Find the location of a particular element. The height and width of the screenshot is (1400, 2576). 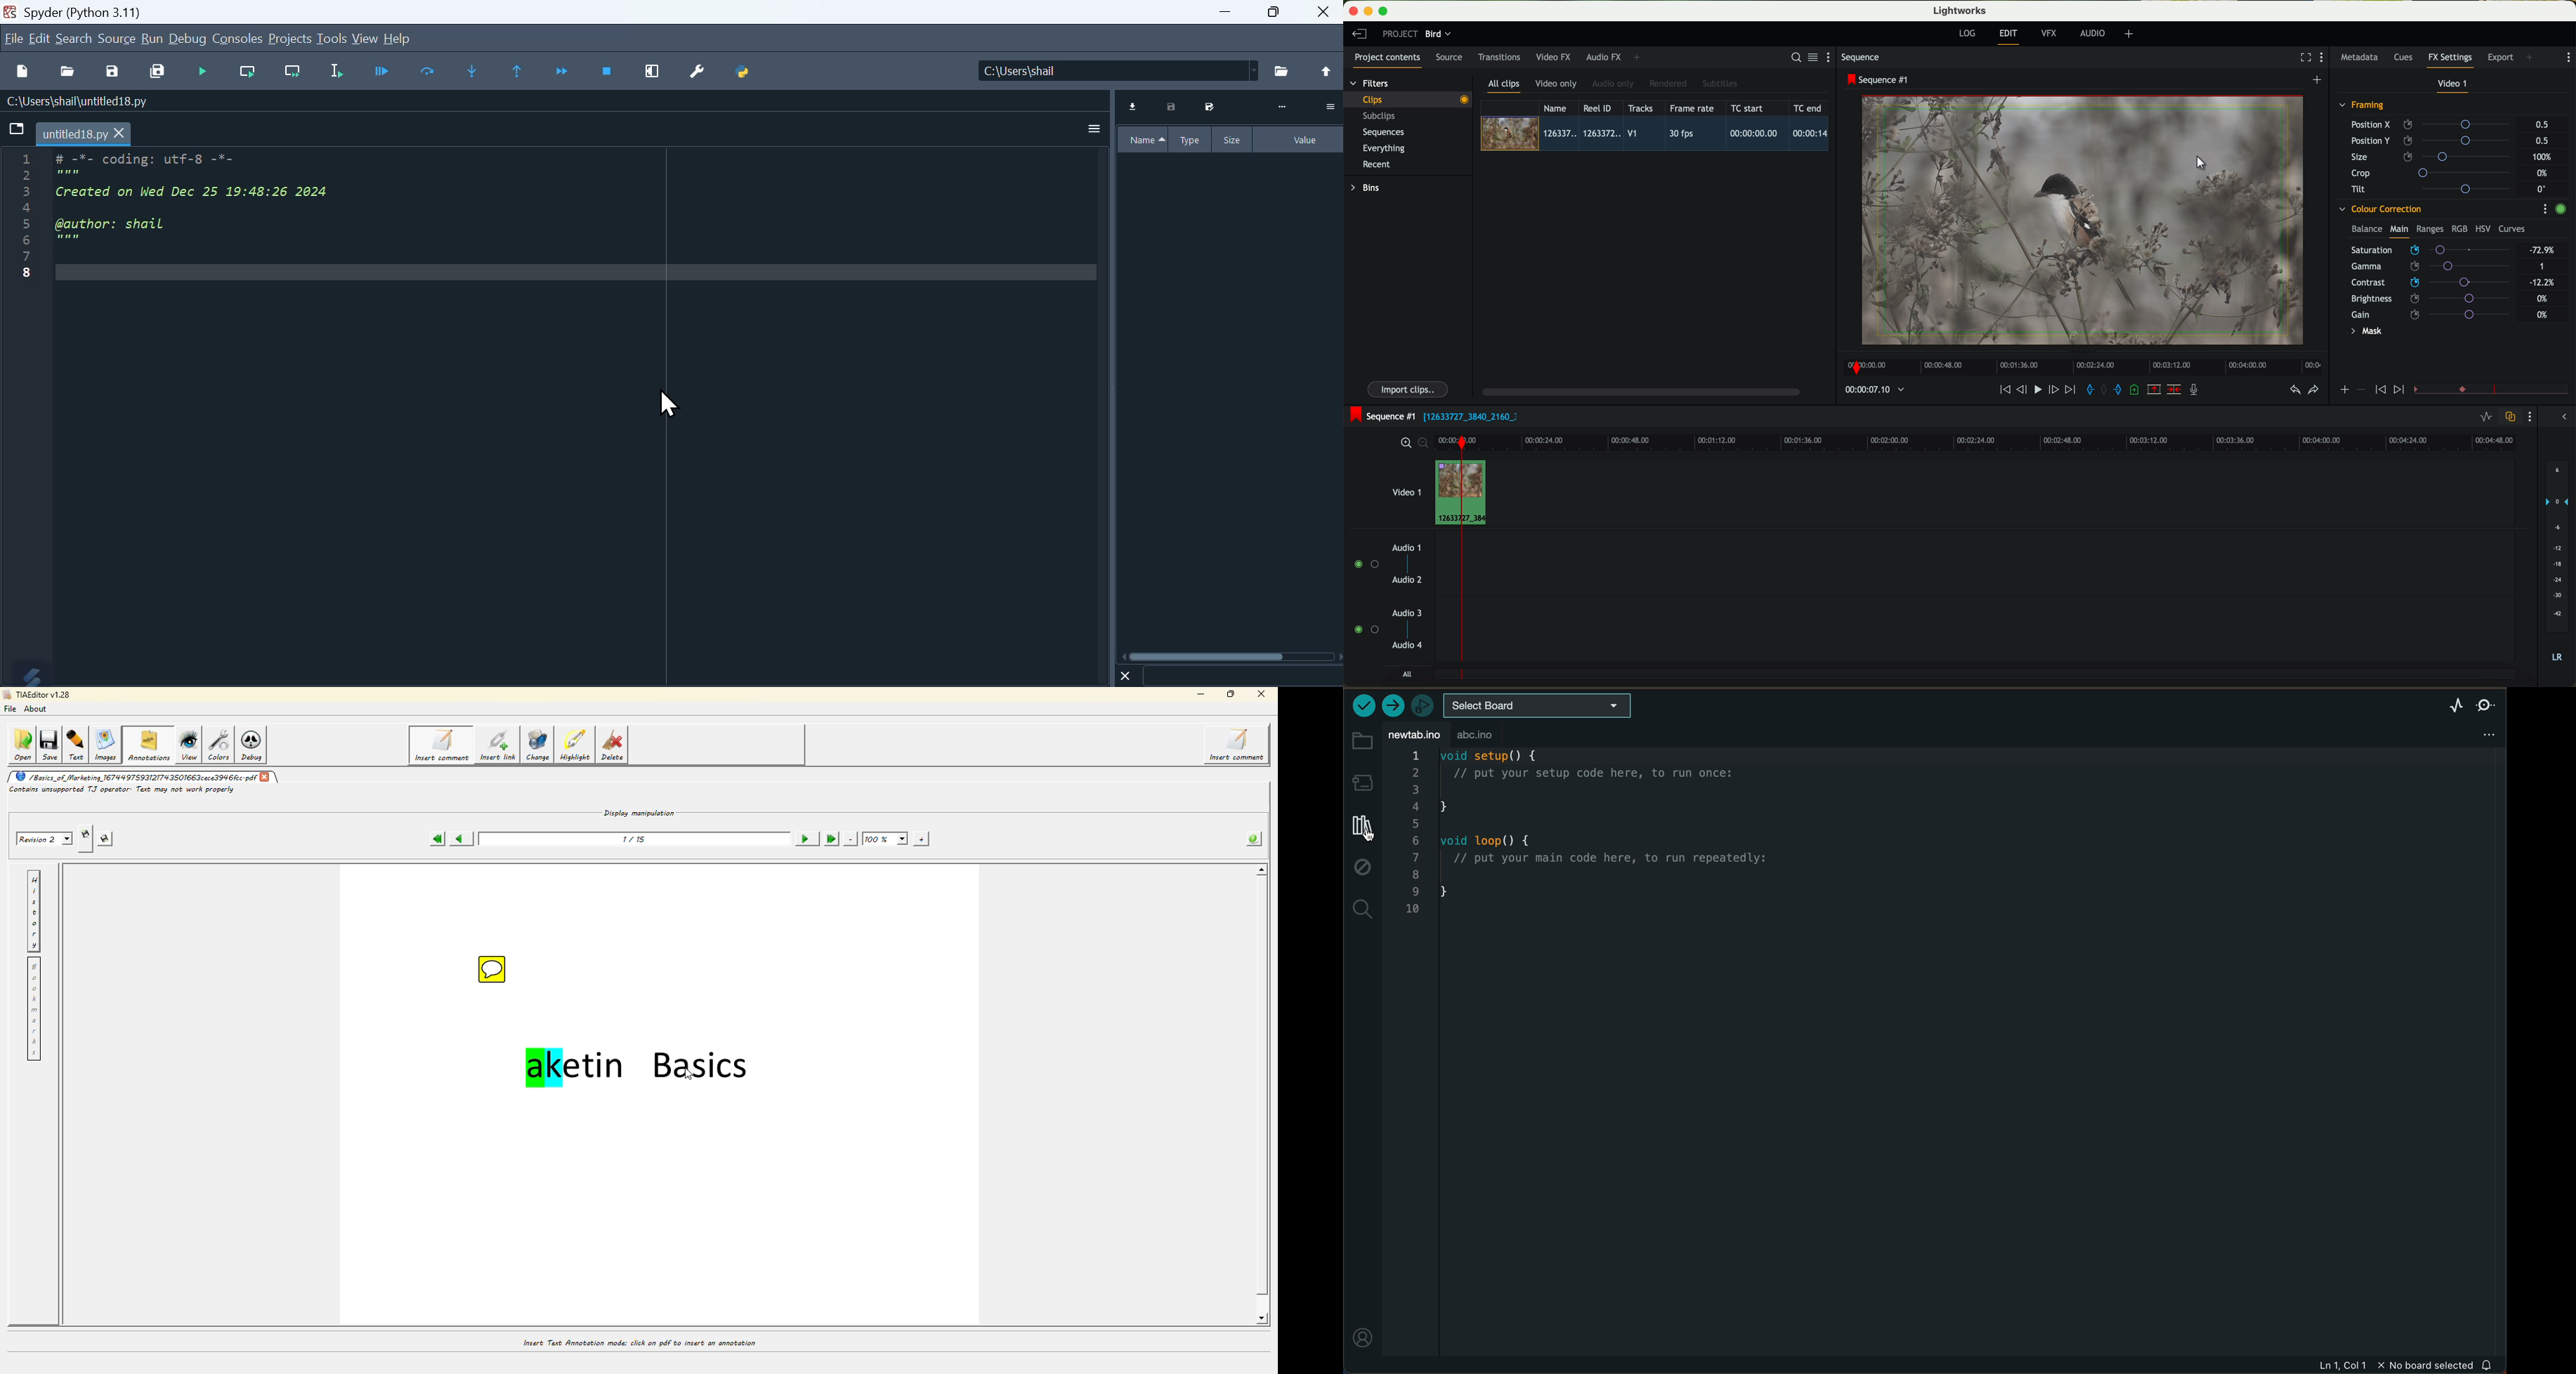

Untitled18.py is located at coordinates (84, 135).